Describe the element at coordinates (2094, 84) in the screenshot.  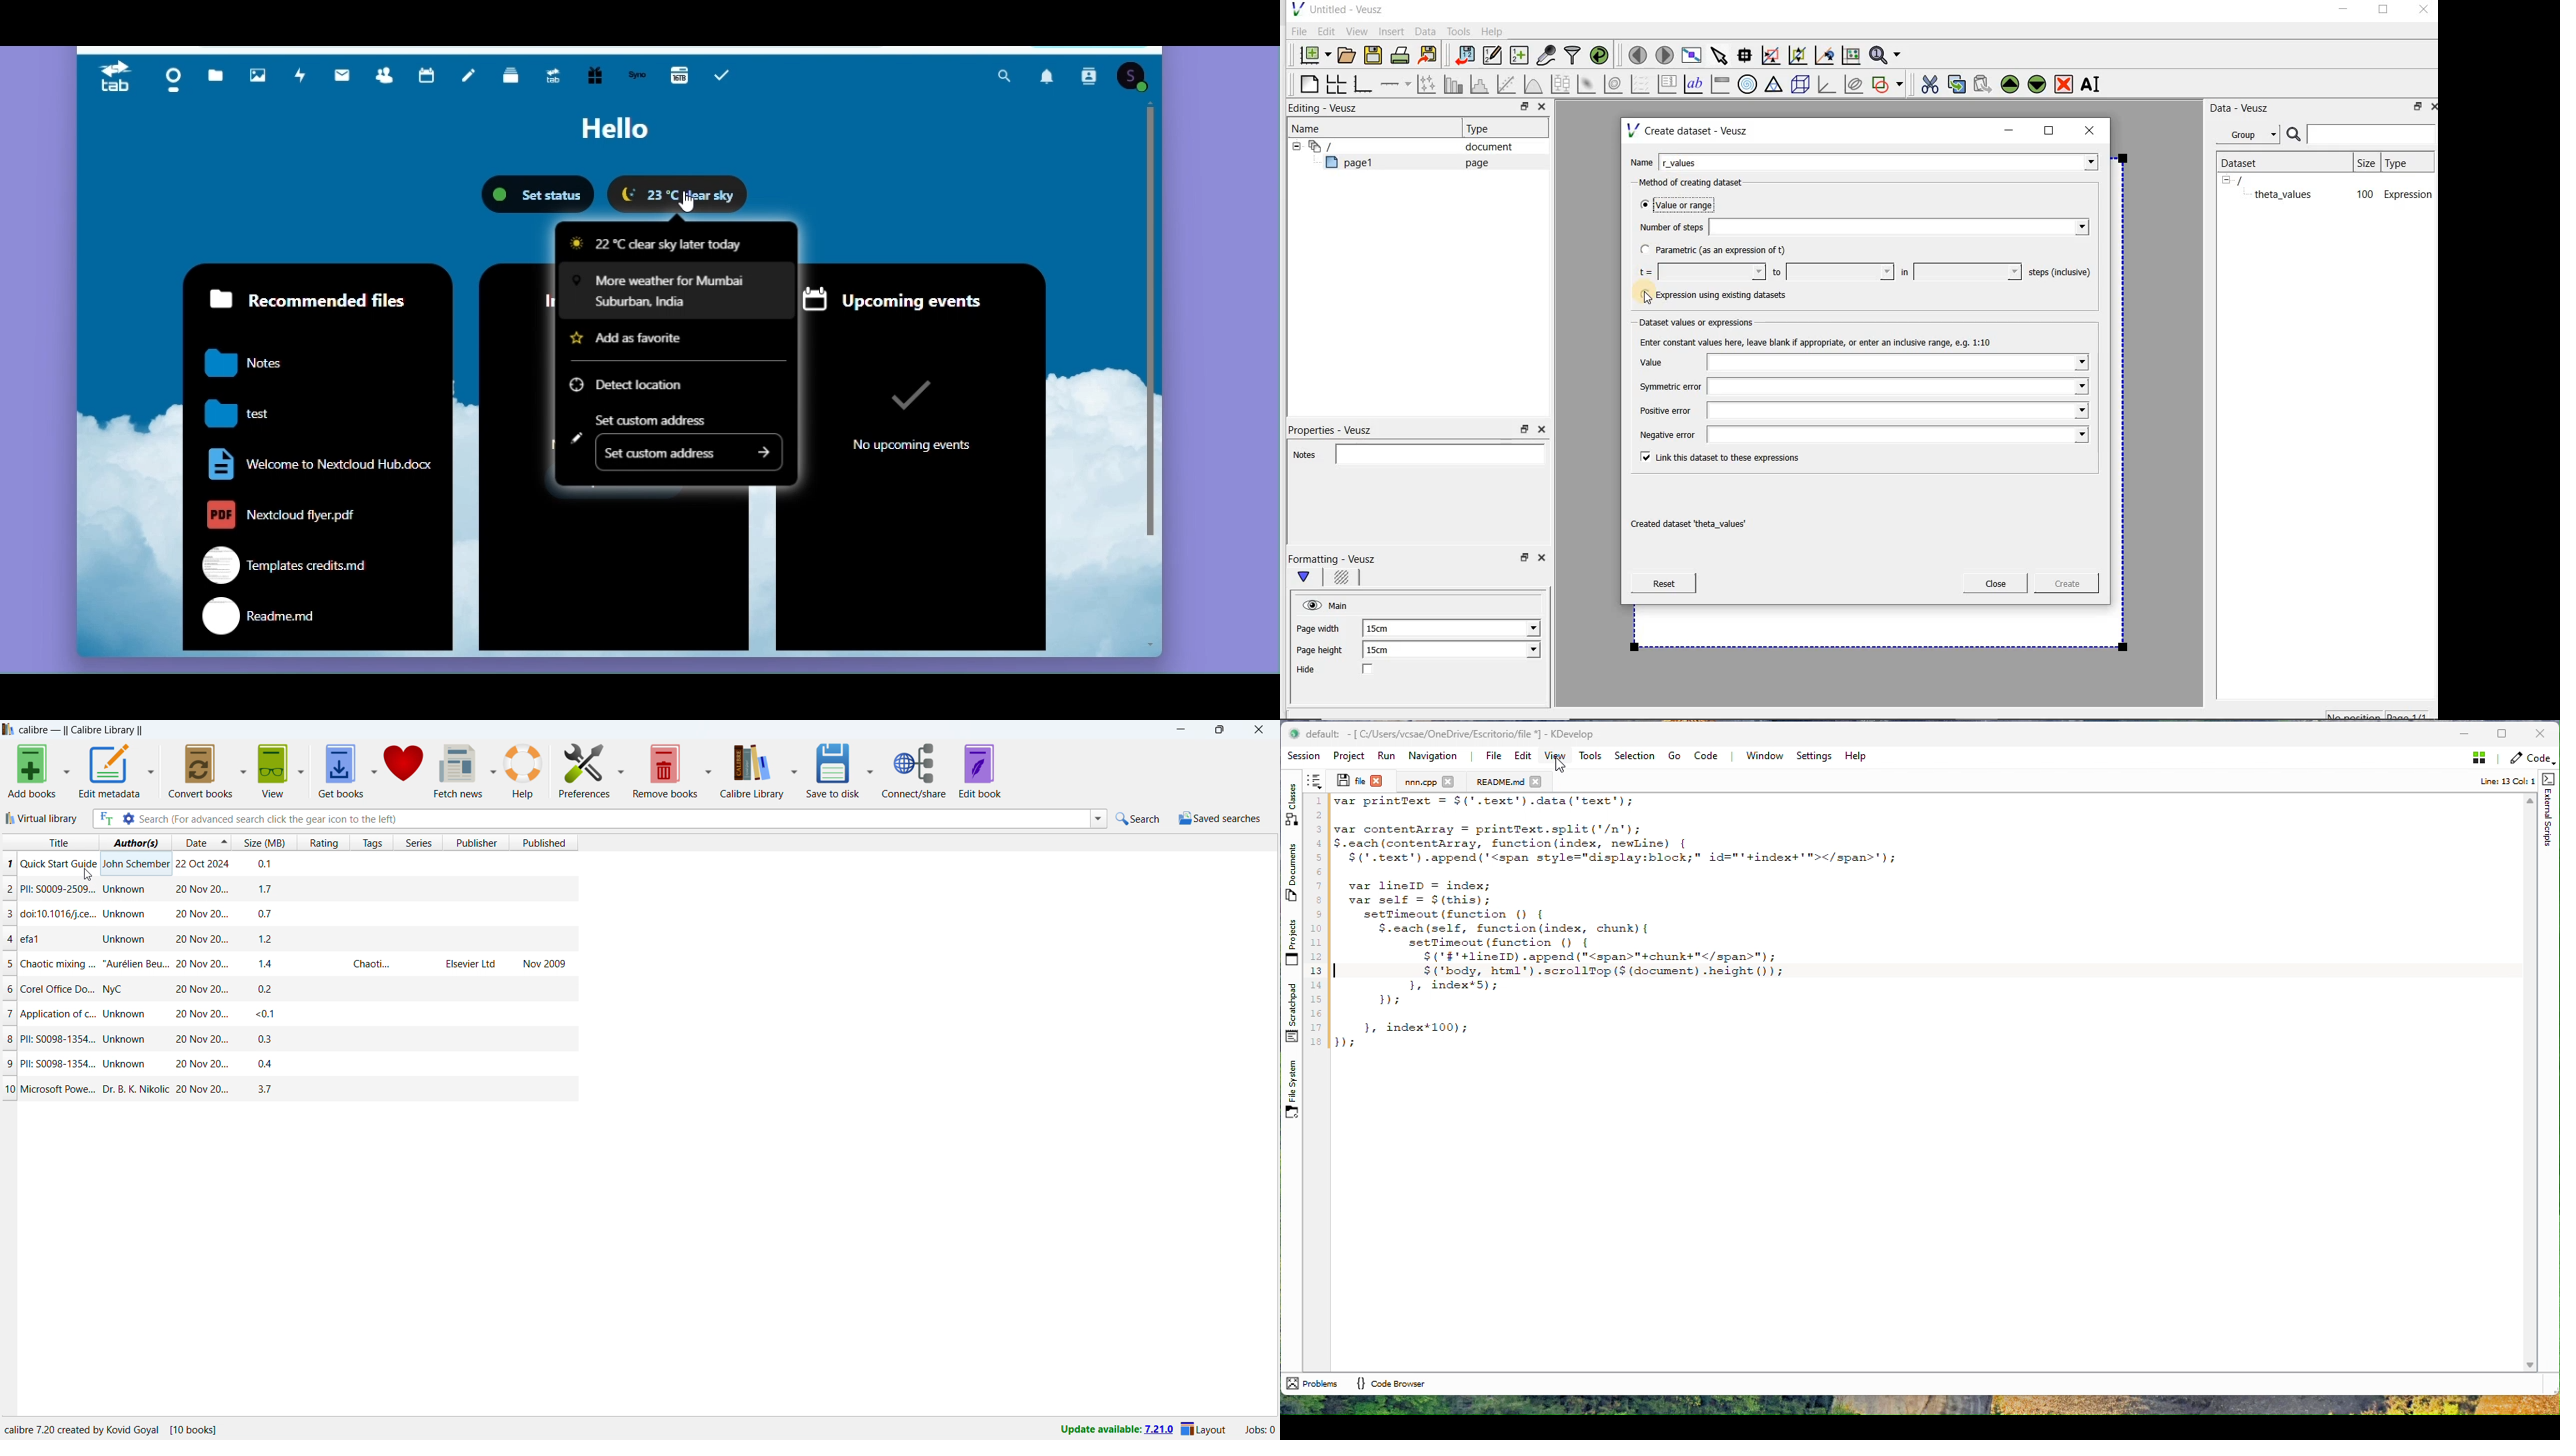
I see `rename the selected widget` at that location.